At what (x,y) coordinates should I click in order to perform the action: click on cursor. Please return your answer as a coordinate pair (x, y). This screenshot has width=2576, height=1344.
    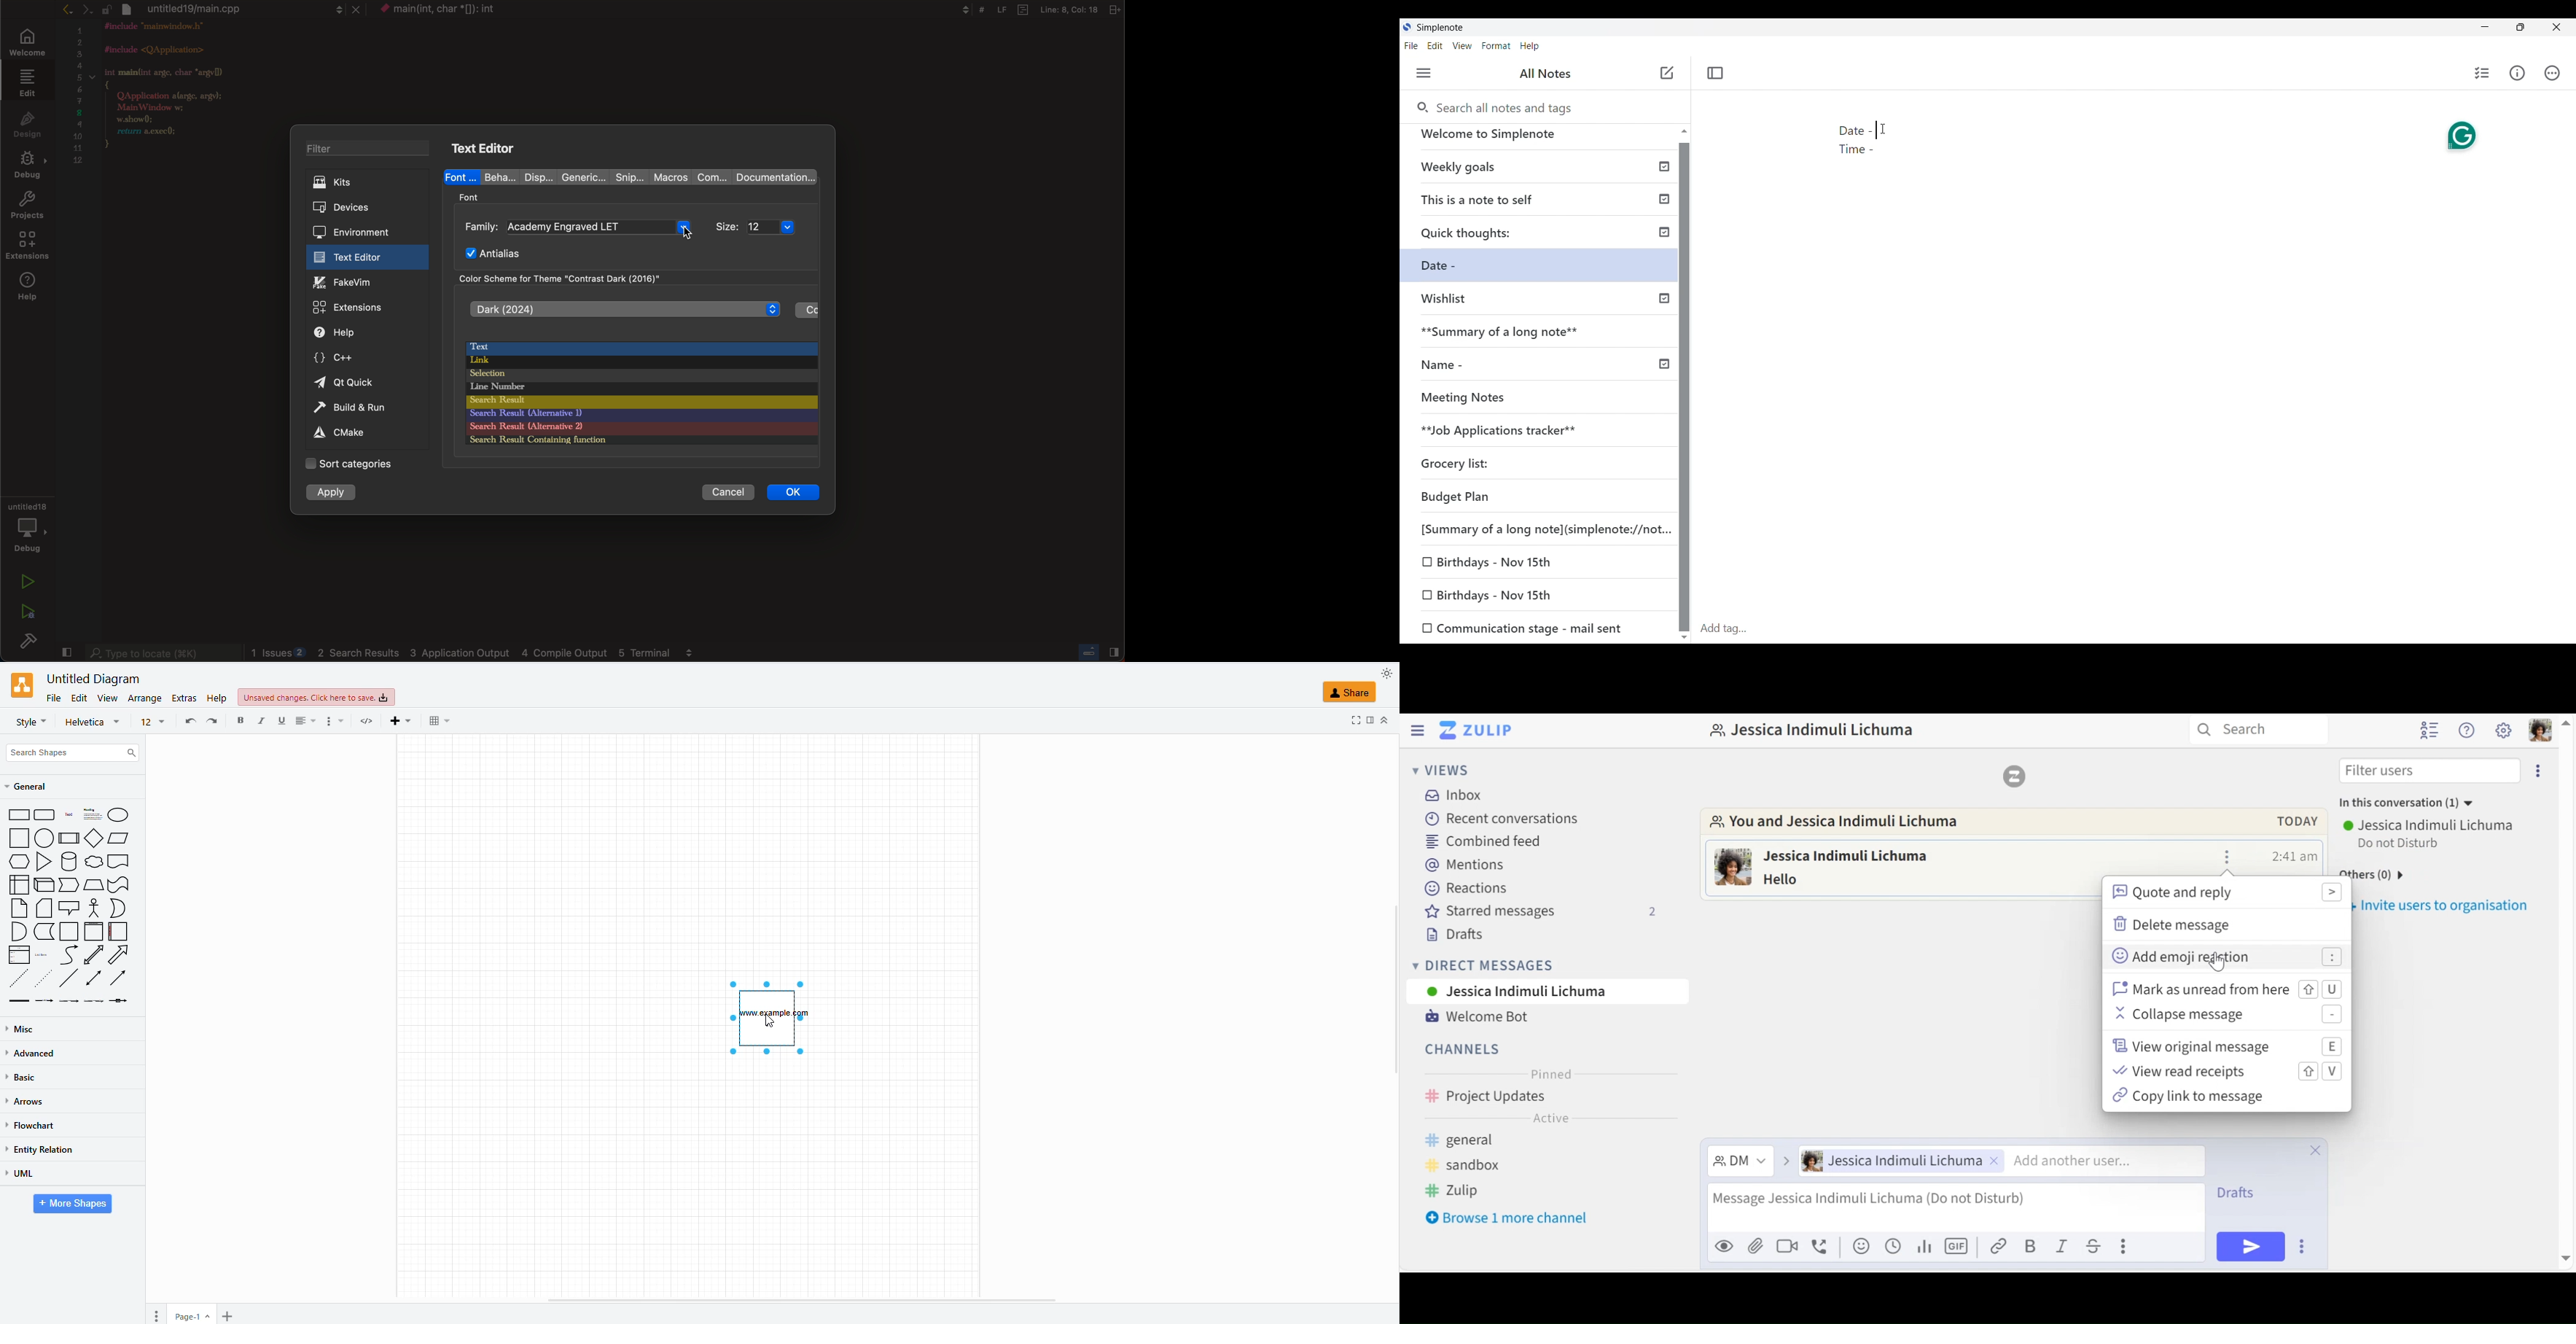
    Looking at the image, I should click on (773, 1024).